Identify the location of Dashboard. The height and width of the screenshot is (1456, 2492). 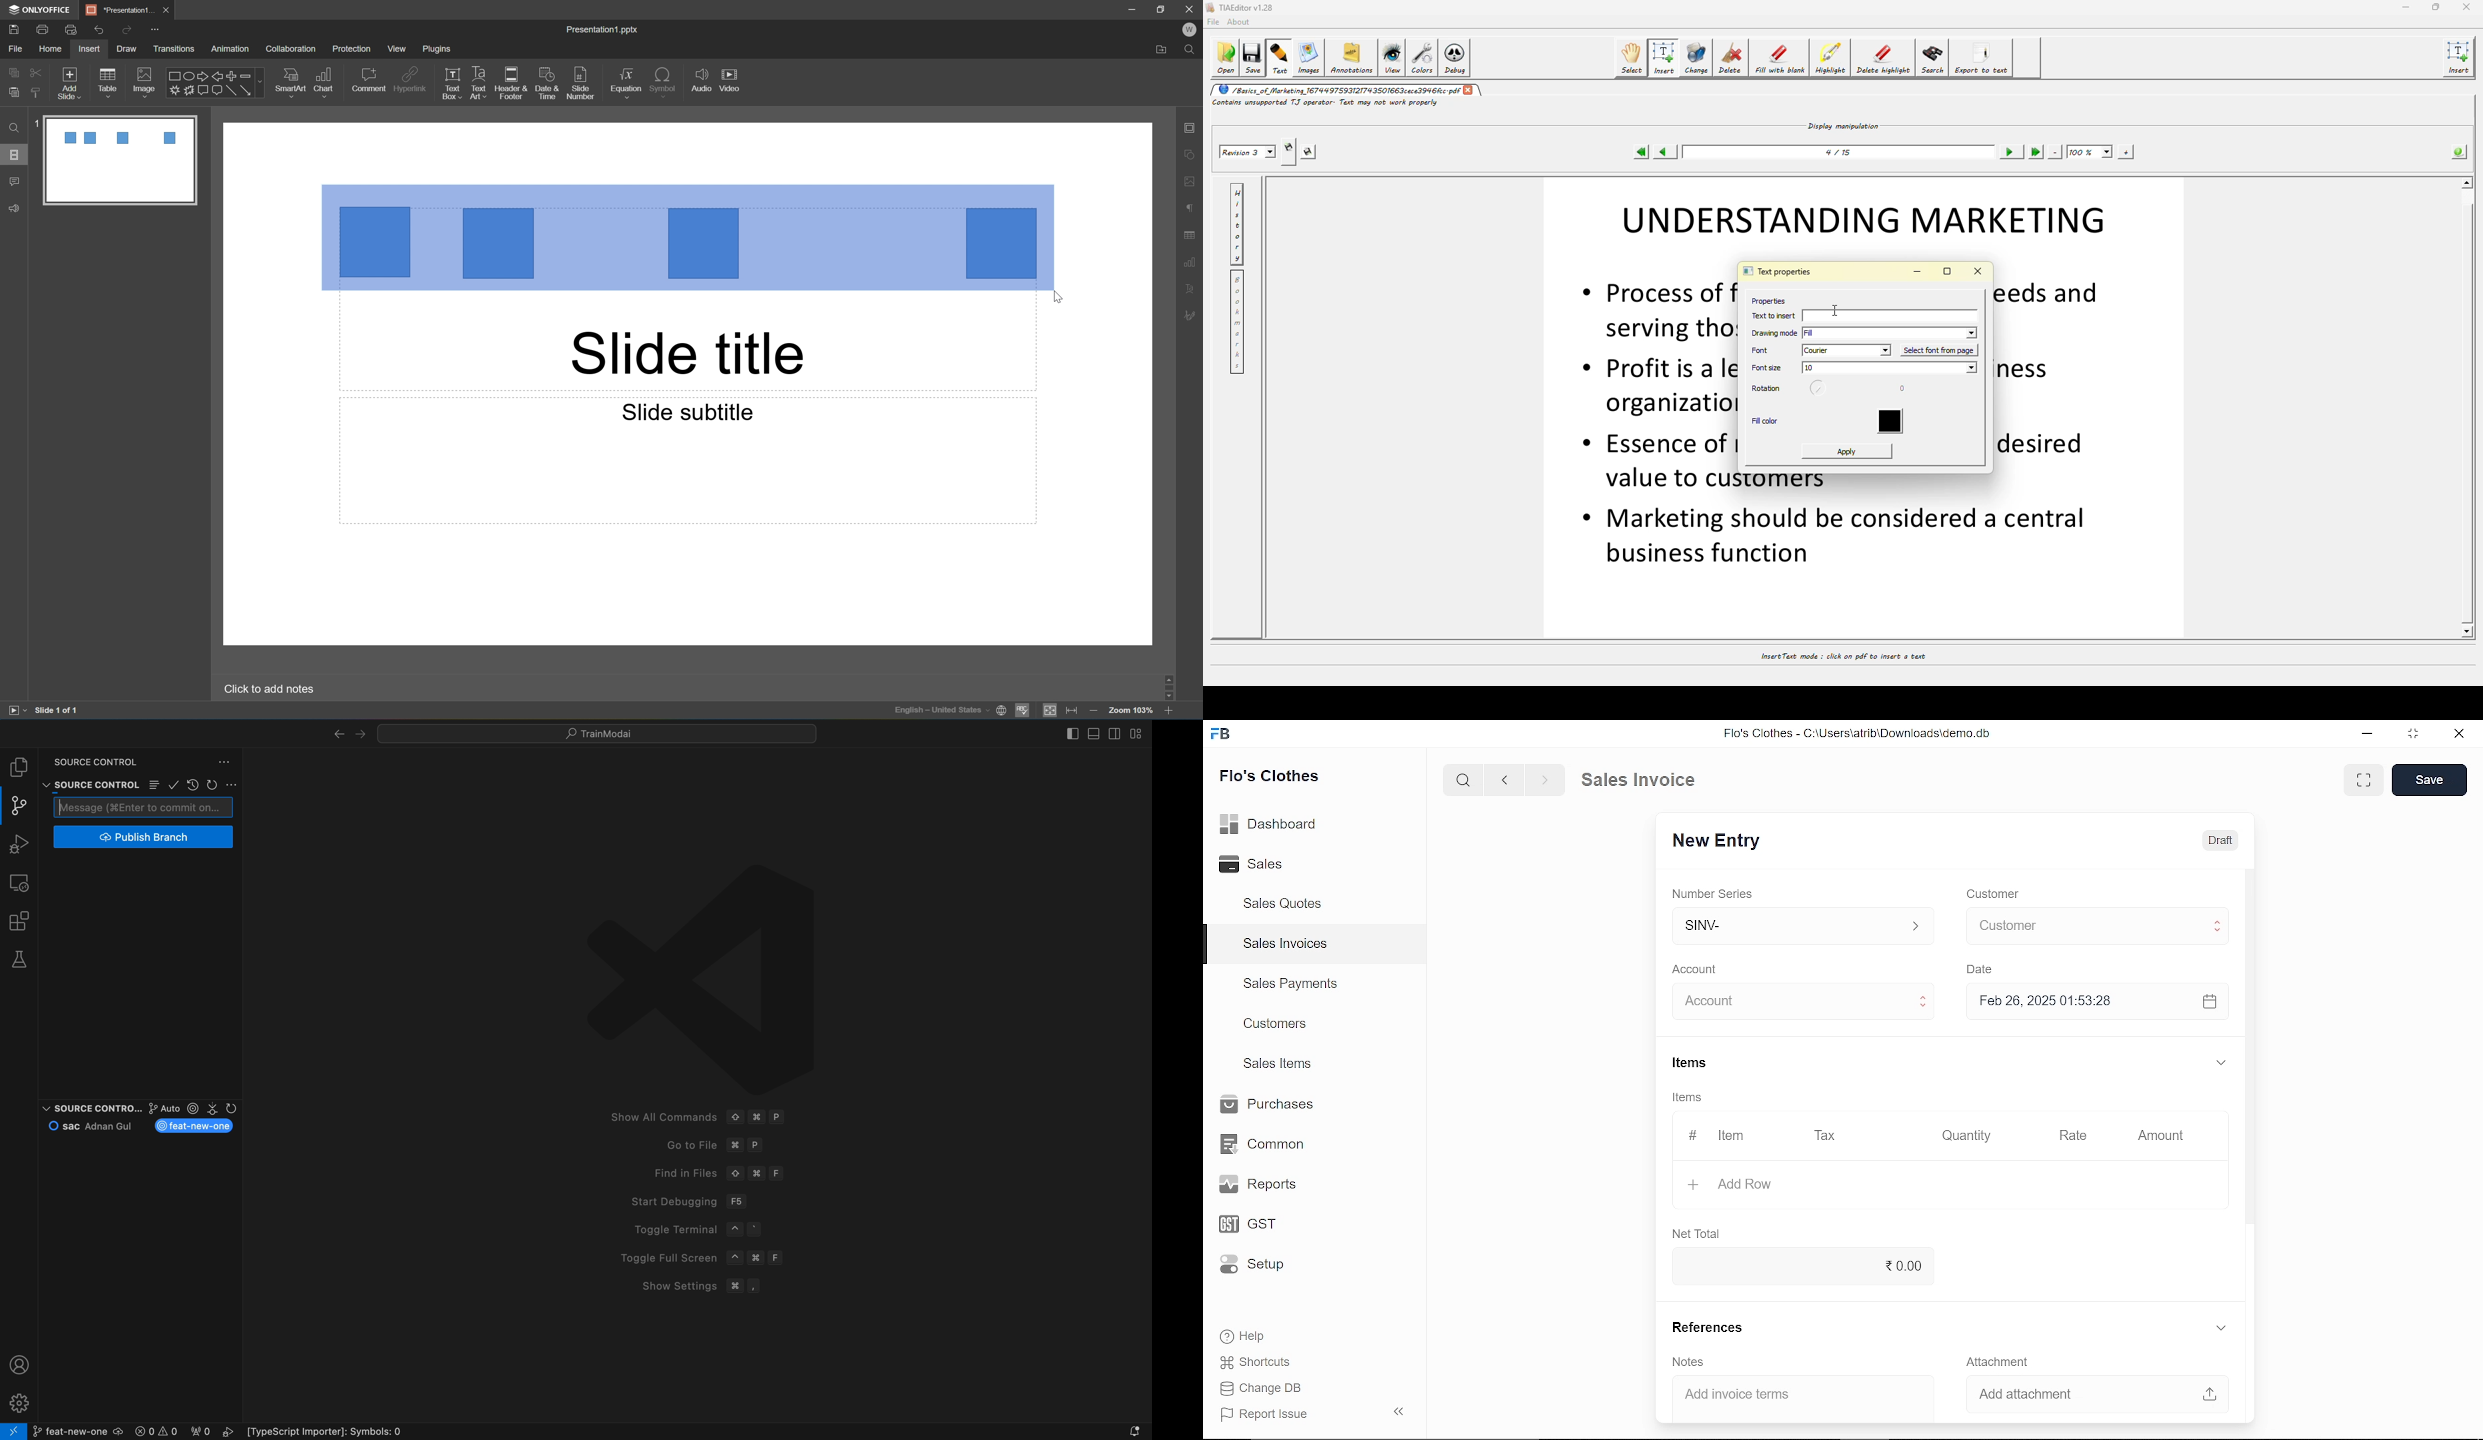
(1273, 823).